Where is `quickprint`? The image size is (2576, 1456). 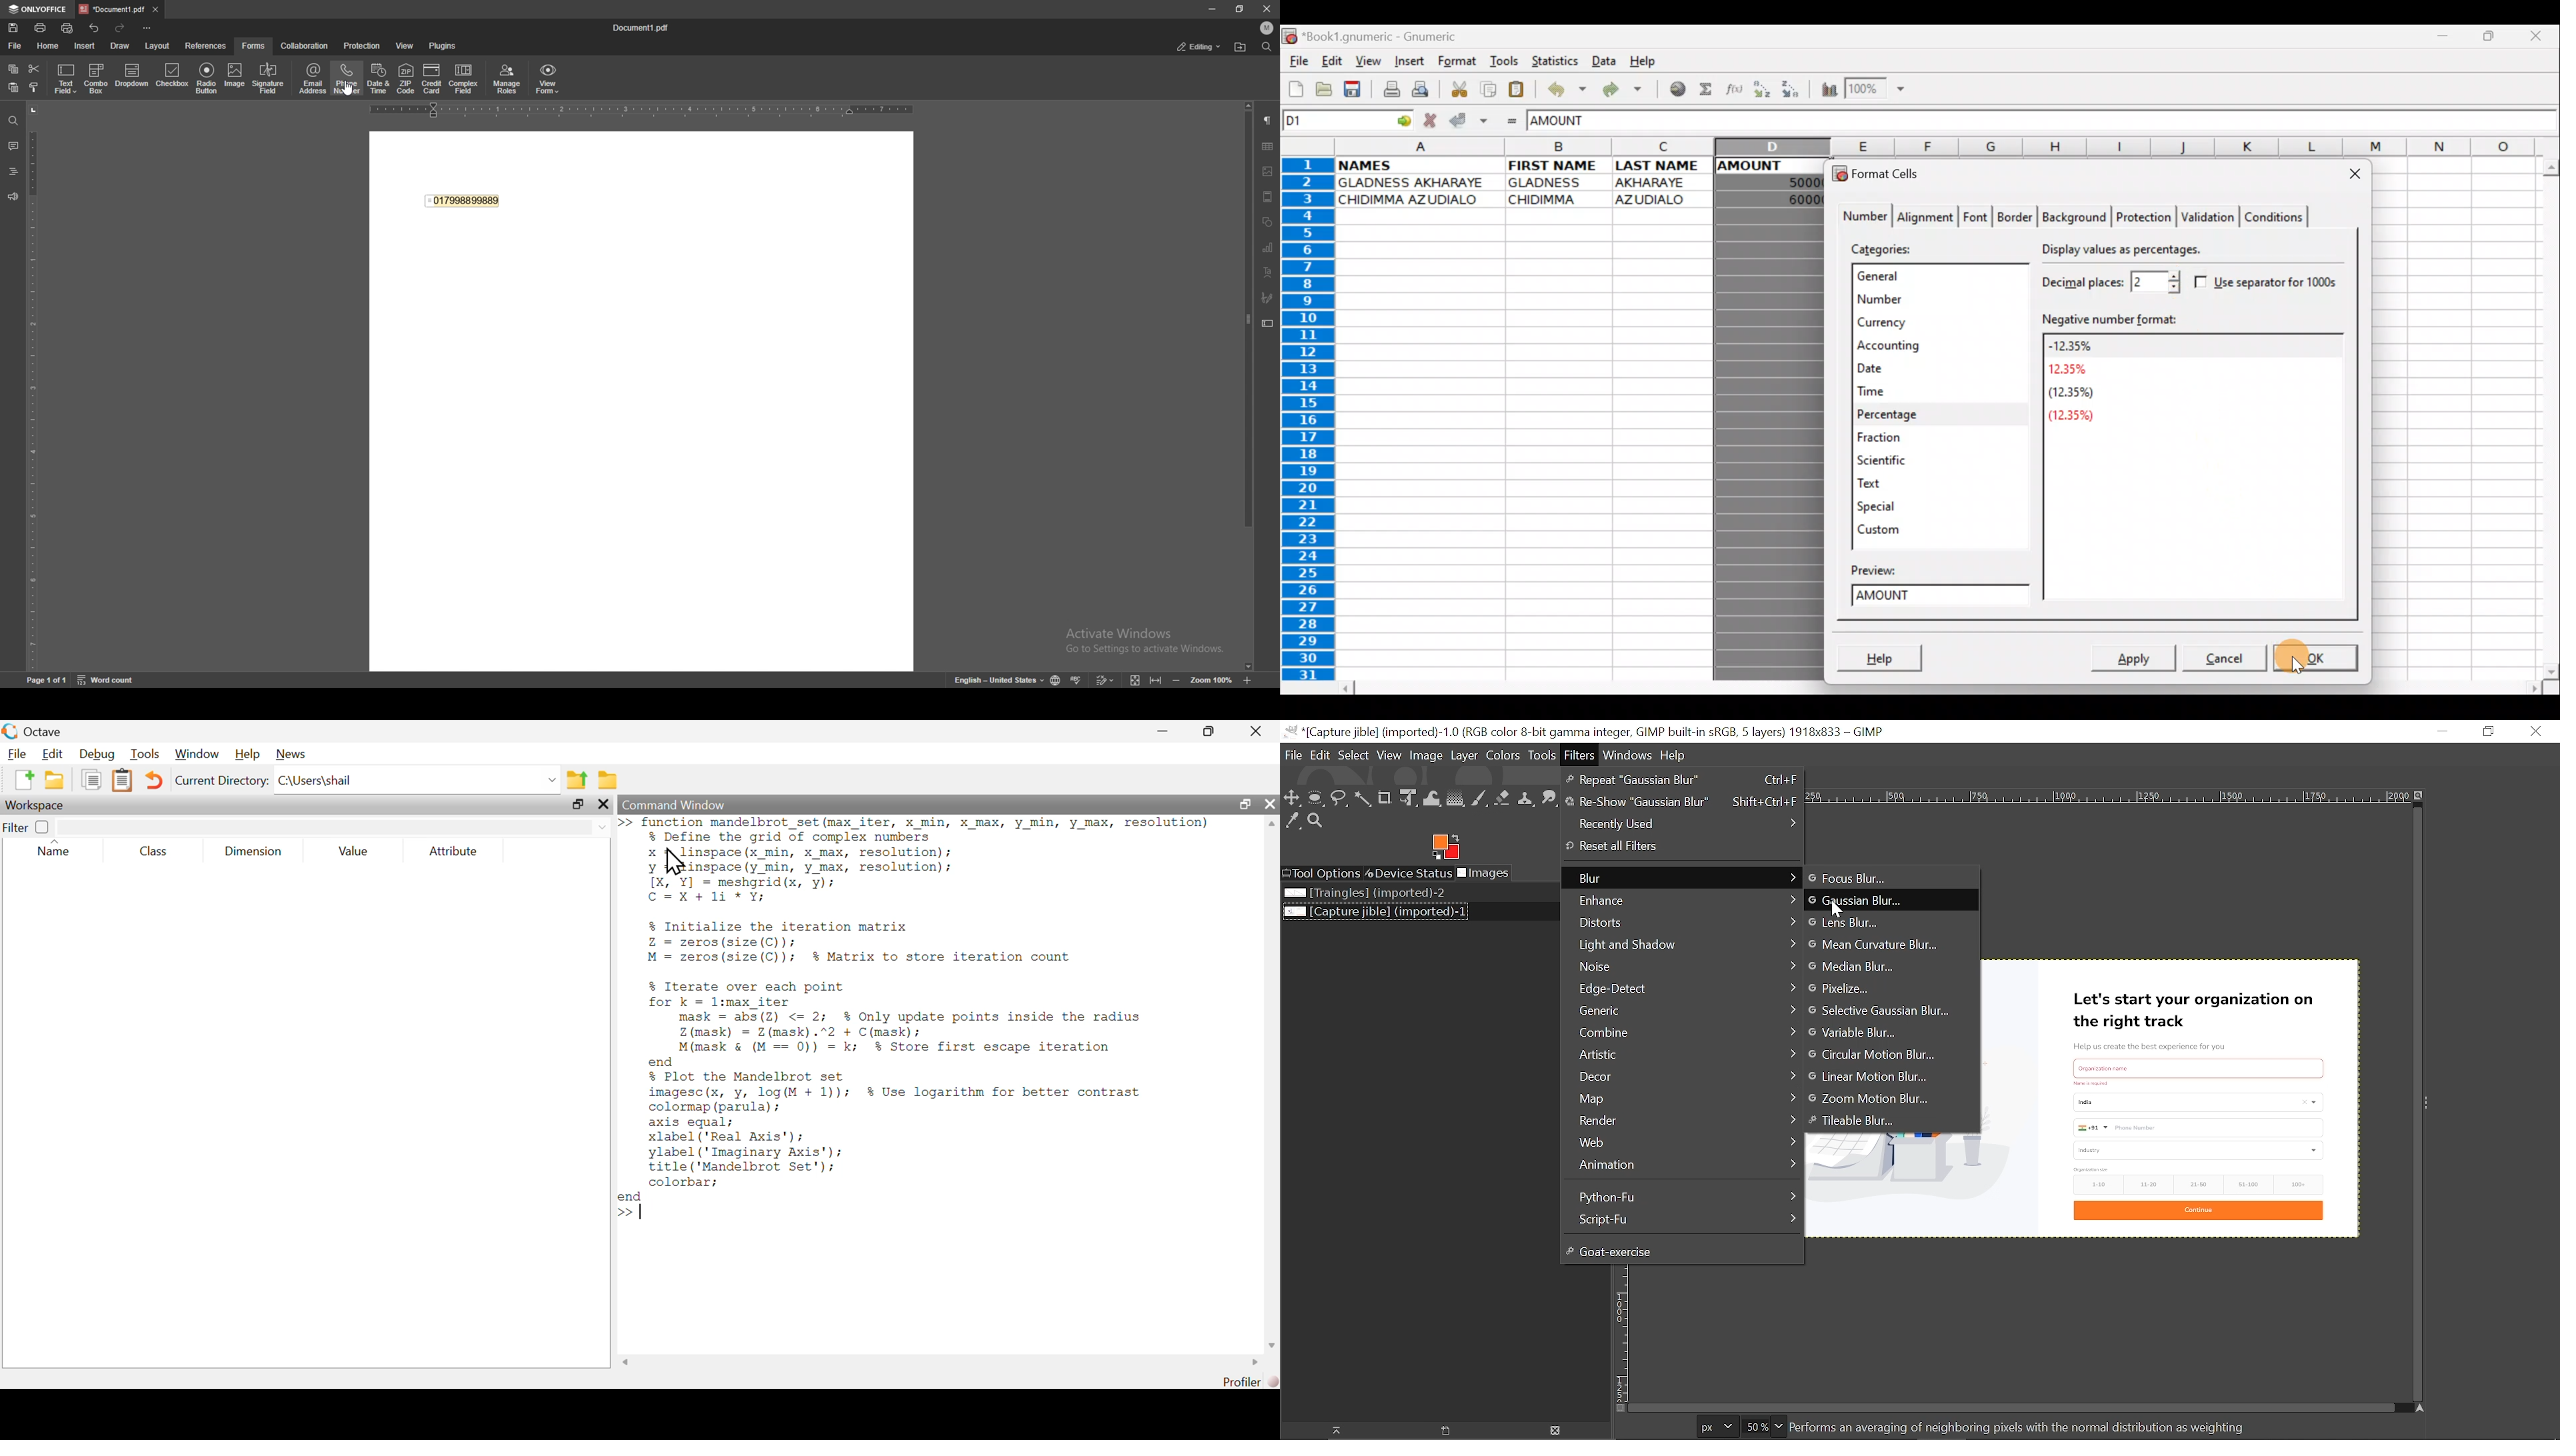
quickprint is located at coordinates (67, 29).